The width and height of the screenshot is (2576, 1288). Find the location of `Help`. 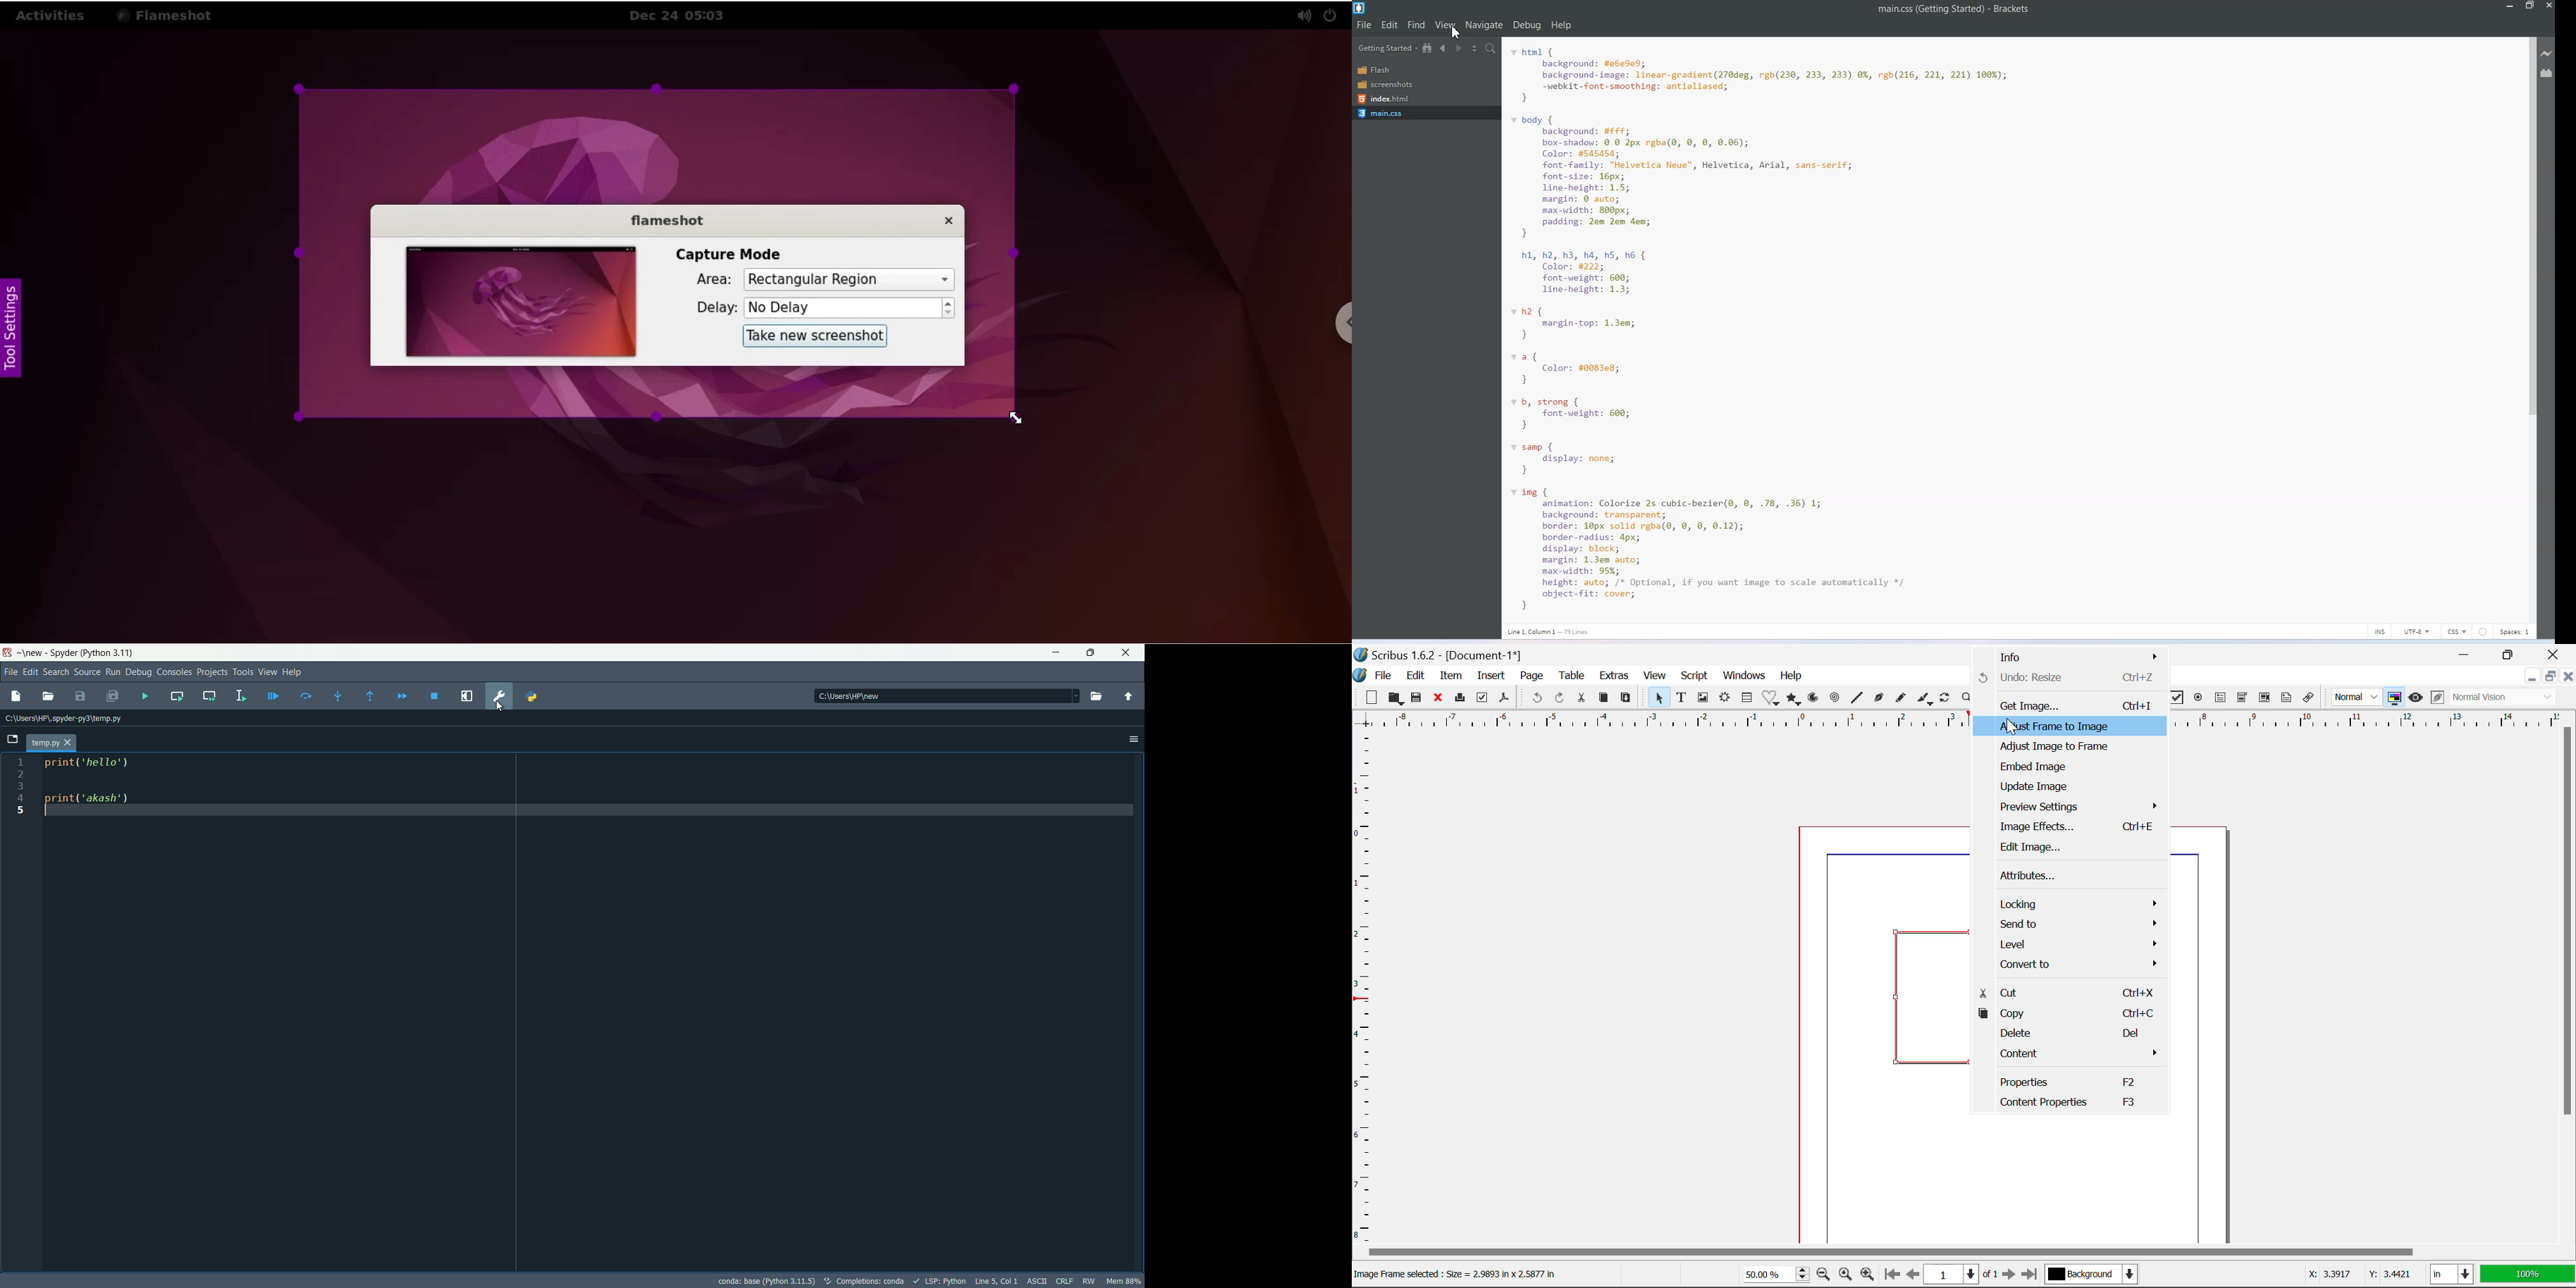

Help is located at coordinates (1791, 677).